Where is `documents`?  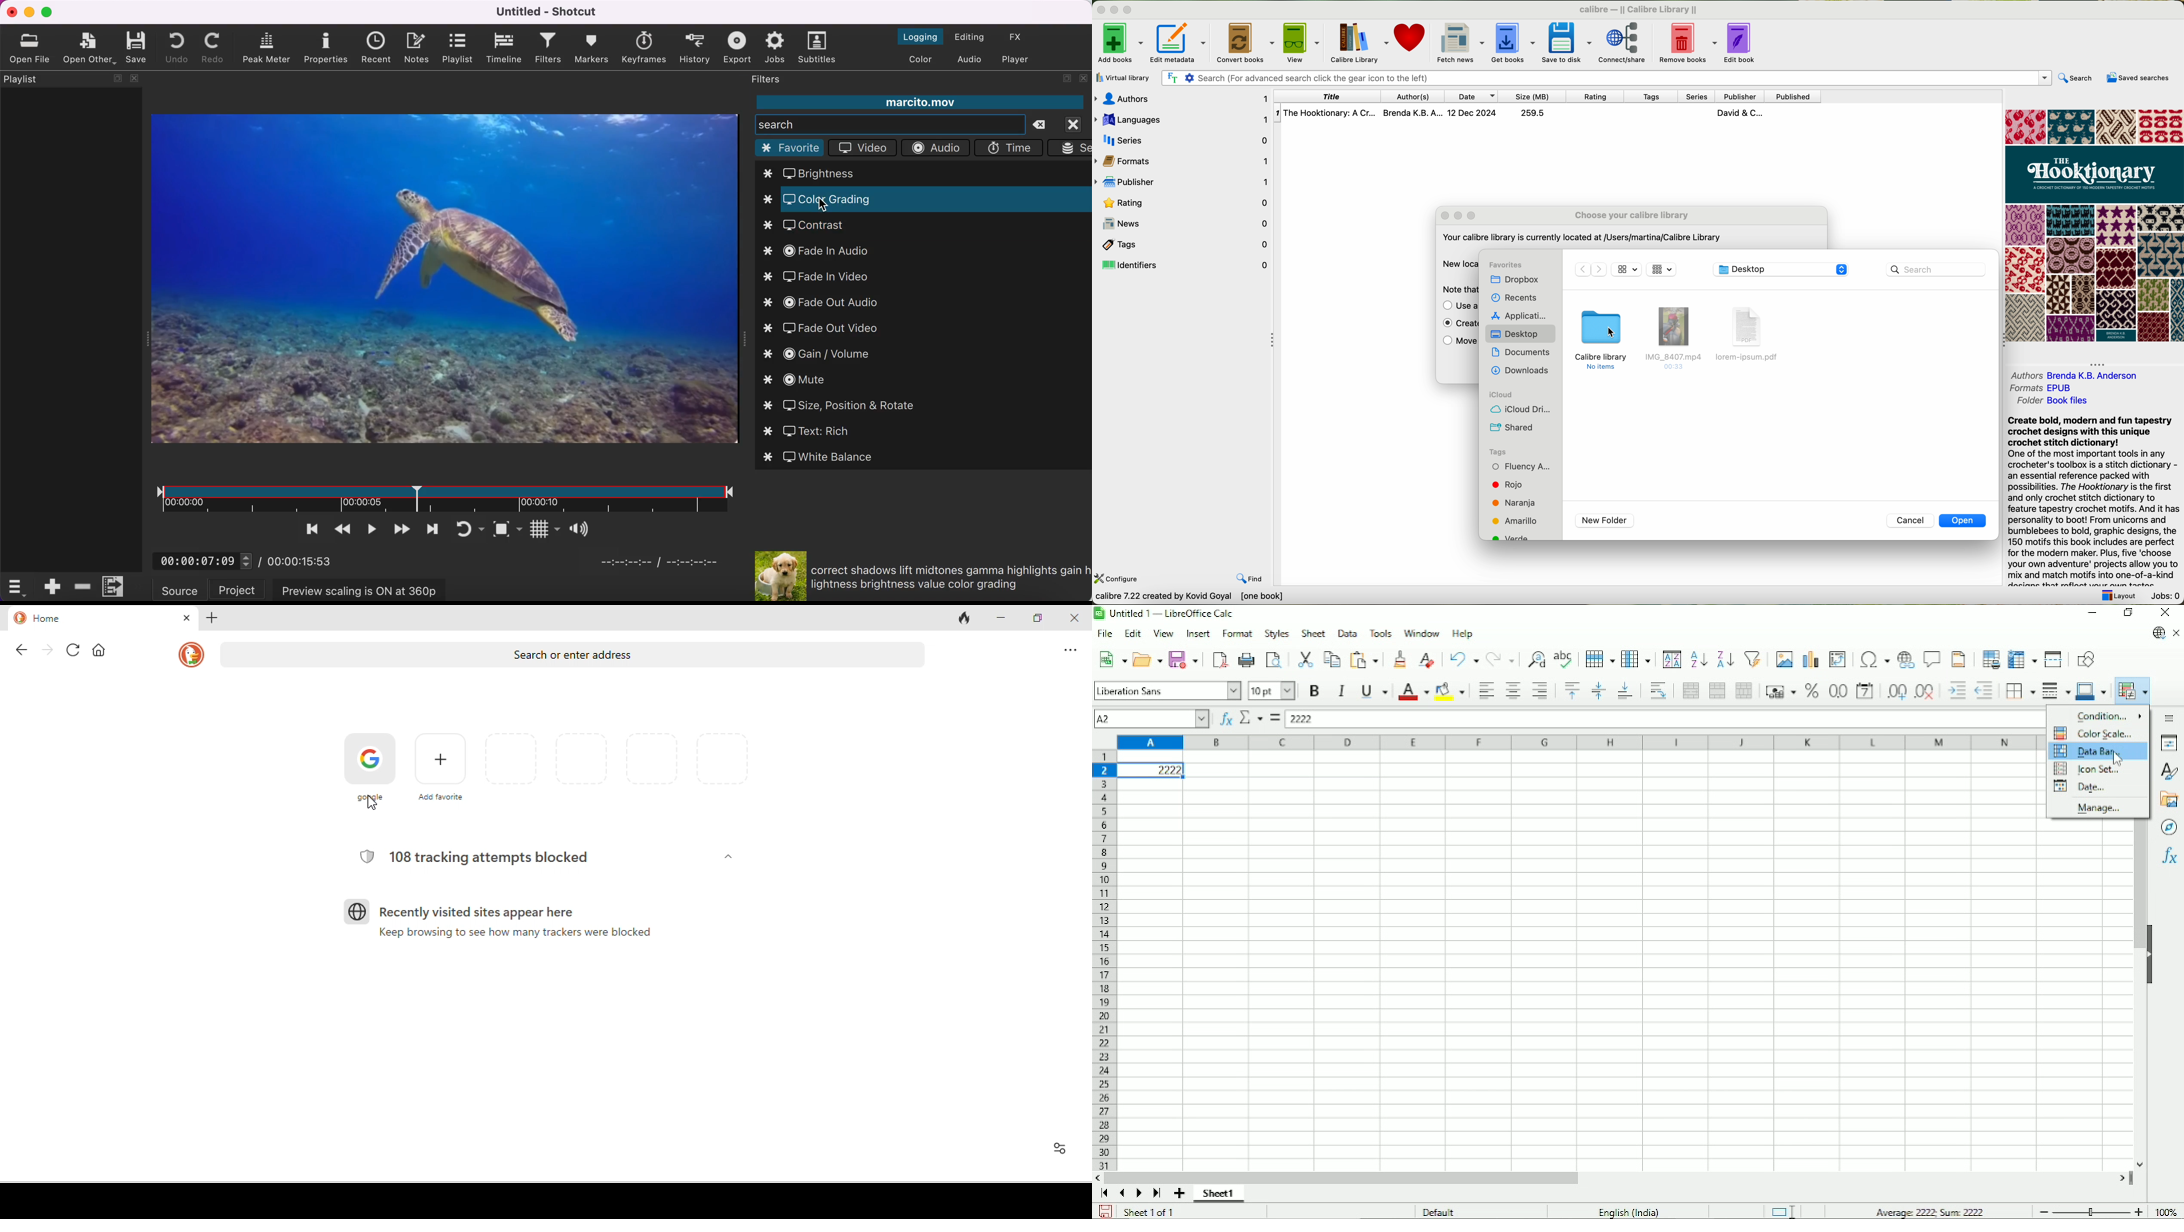
documents is located at coordinates (1519, 354).